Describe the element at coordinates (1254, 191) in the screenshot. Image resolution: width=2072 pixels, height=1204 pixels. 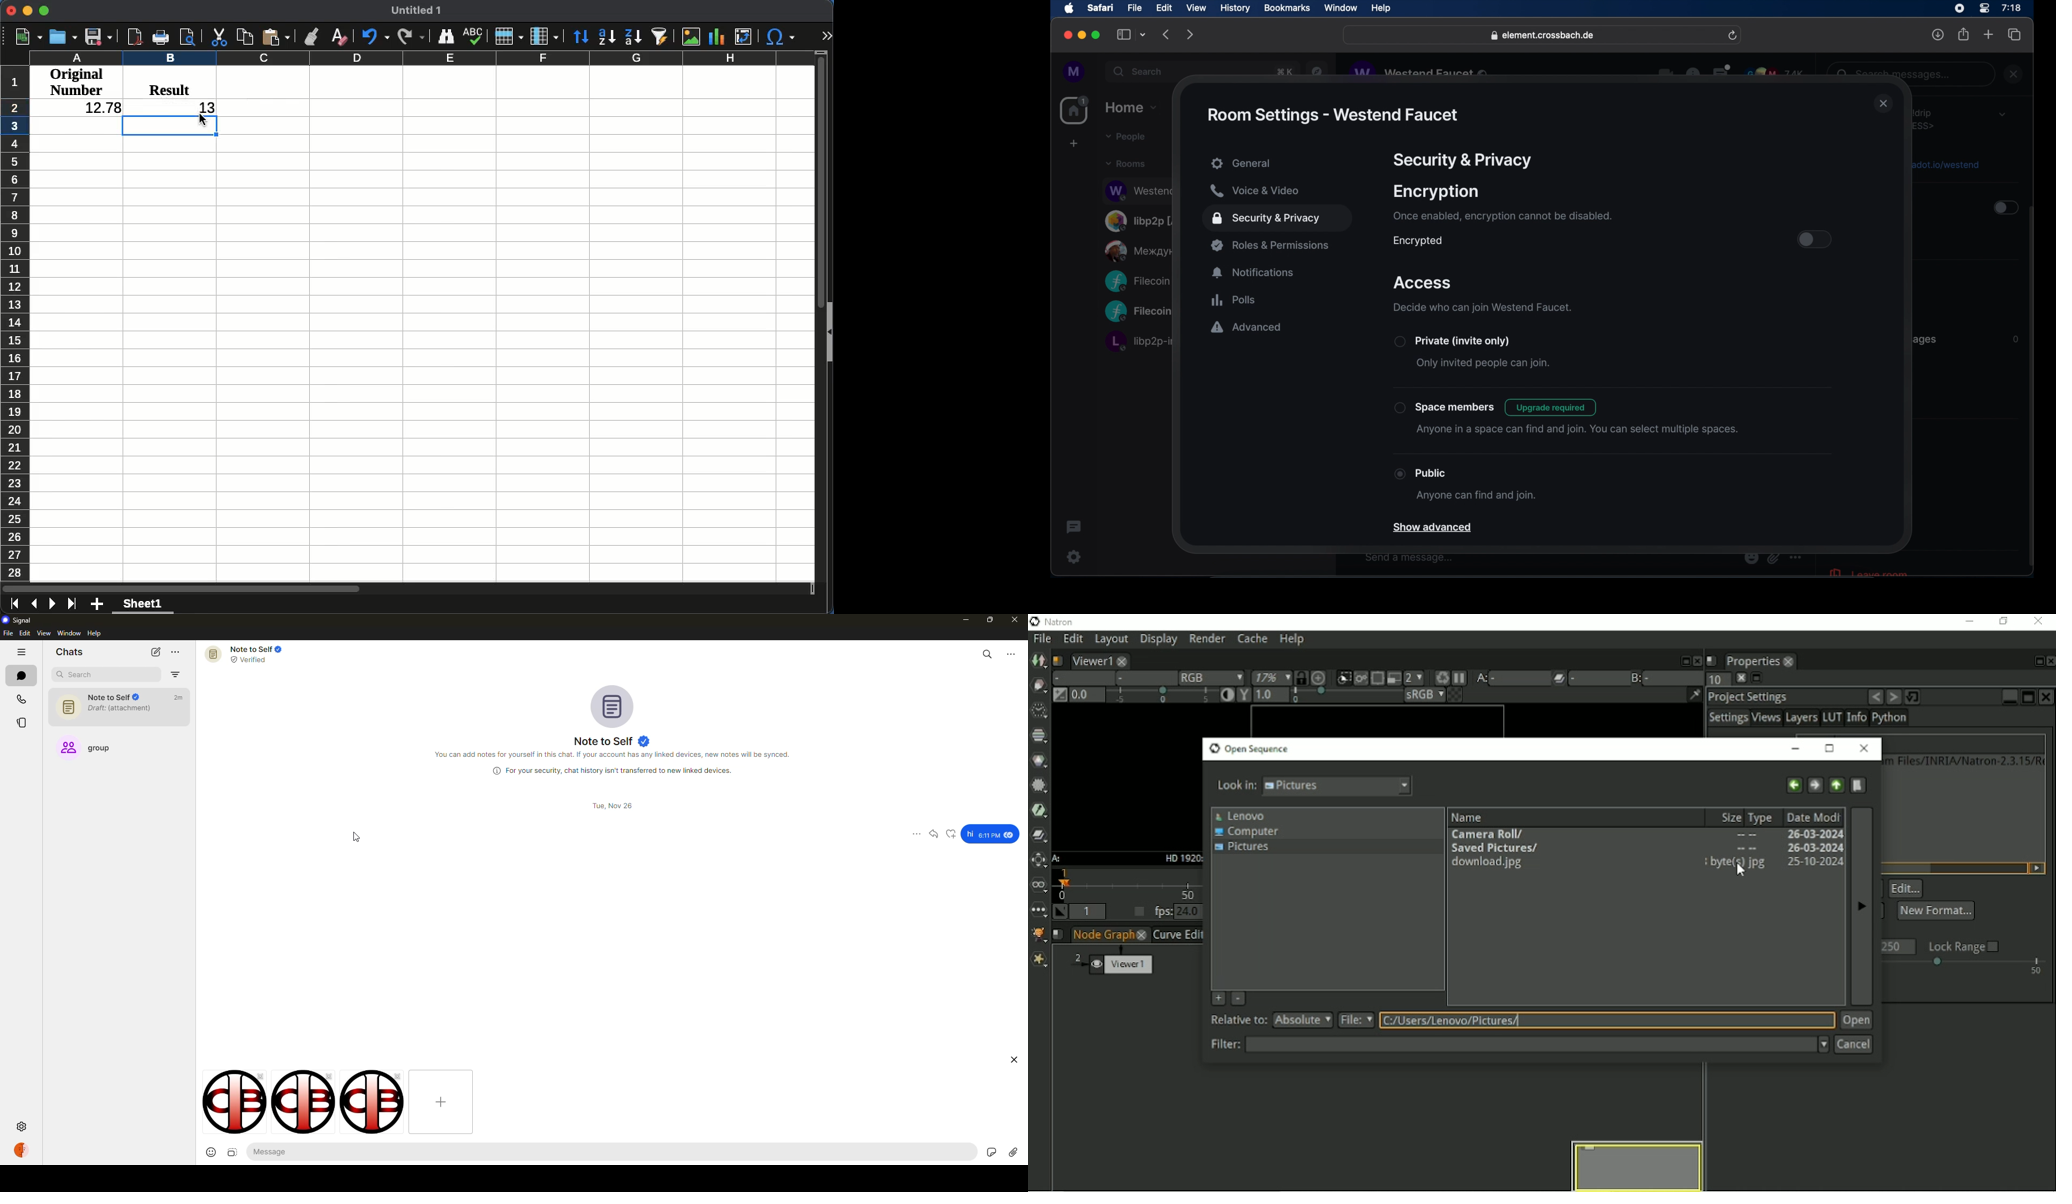
I see `voice and video` at that location.